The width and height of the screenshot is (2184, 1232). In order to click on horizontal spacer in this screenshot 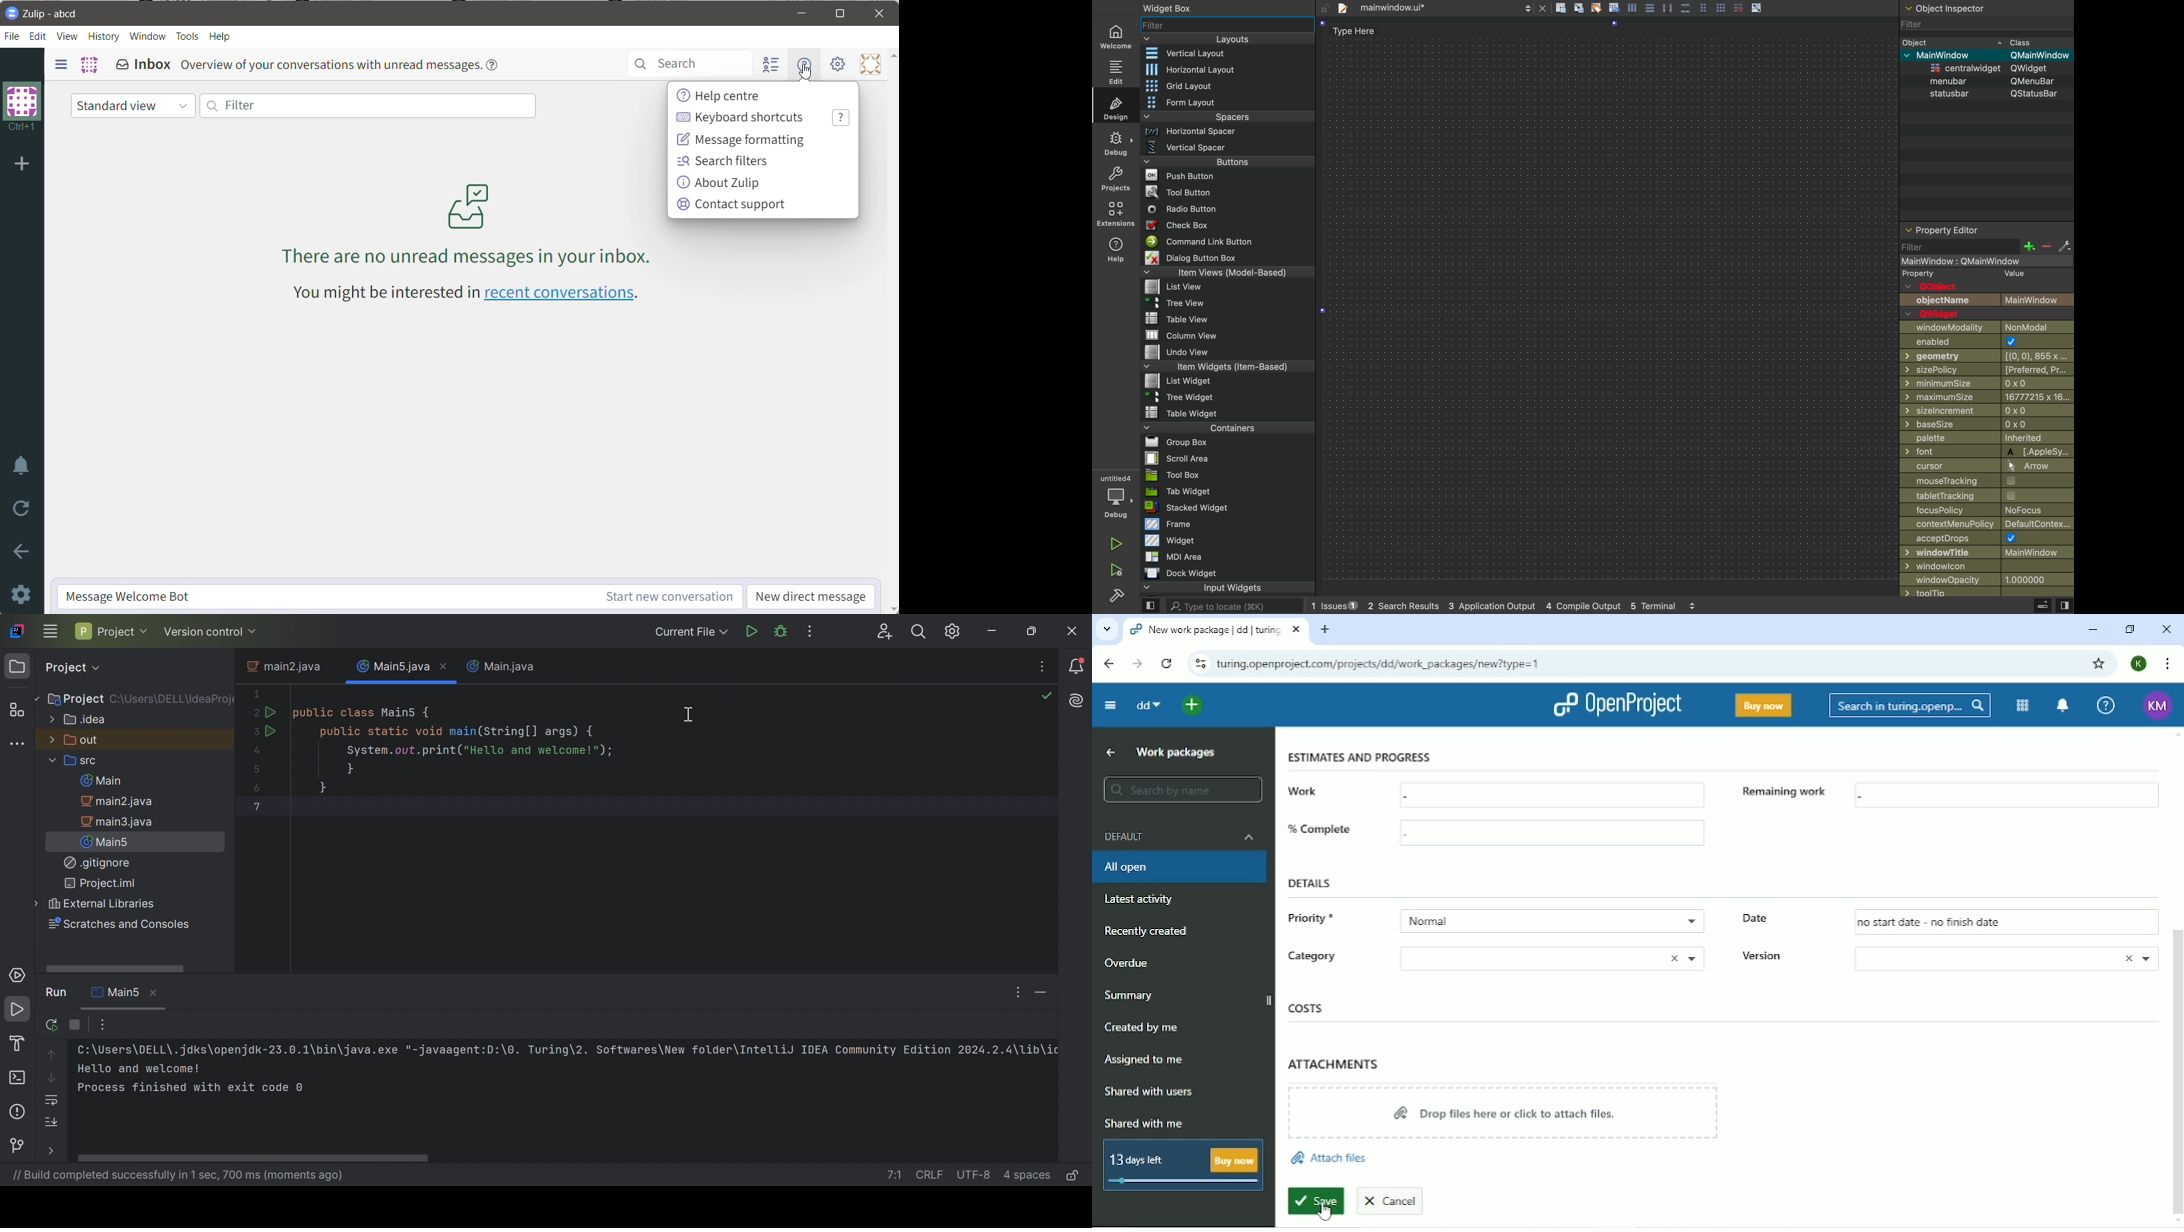, I will do `click(1226, 130)`.